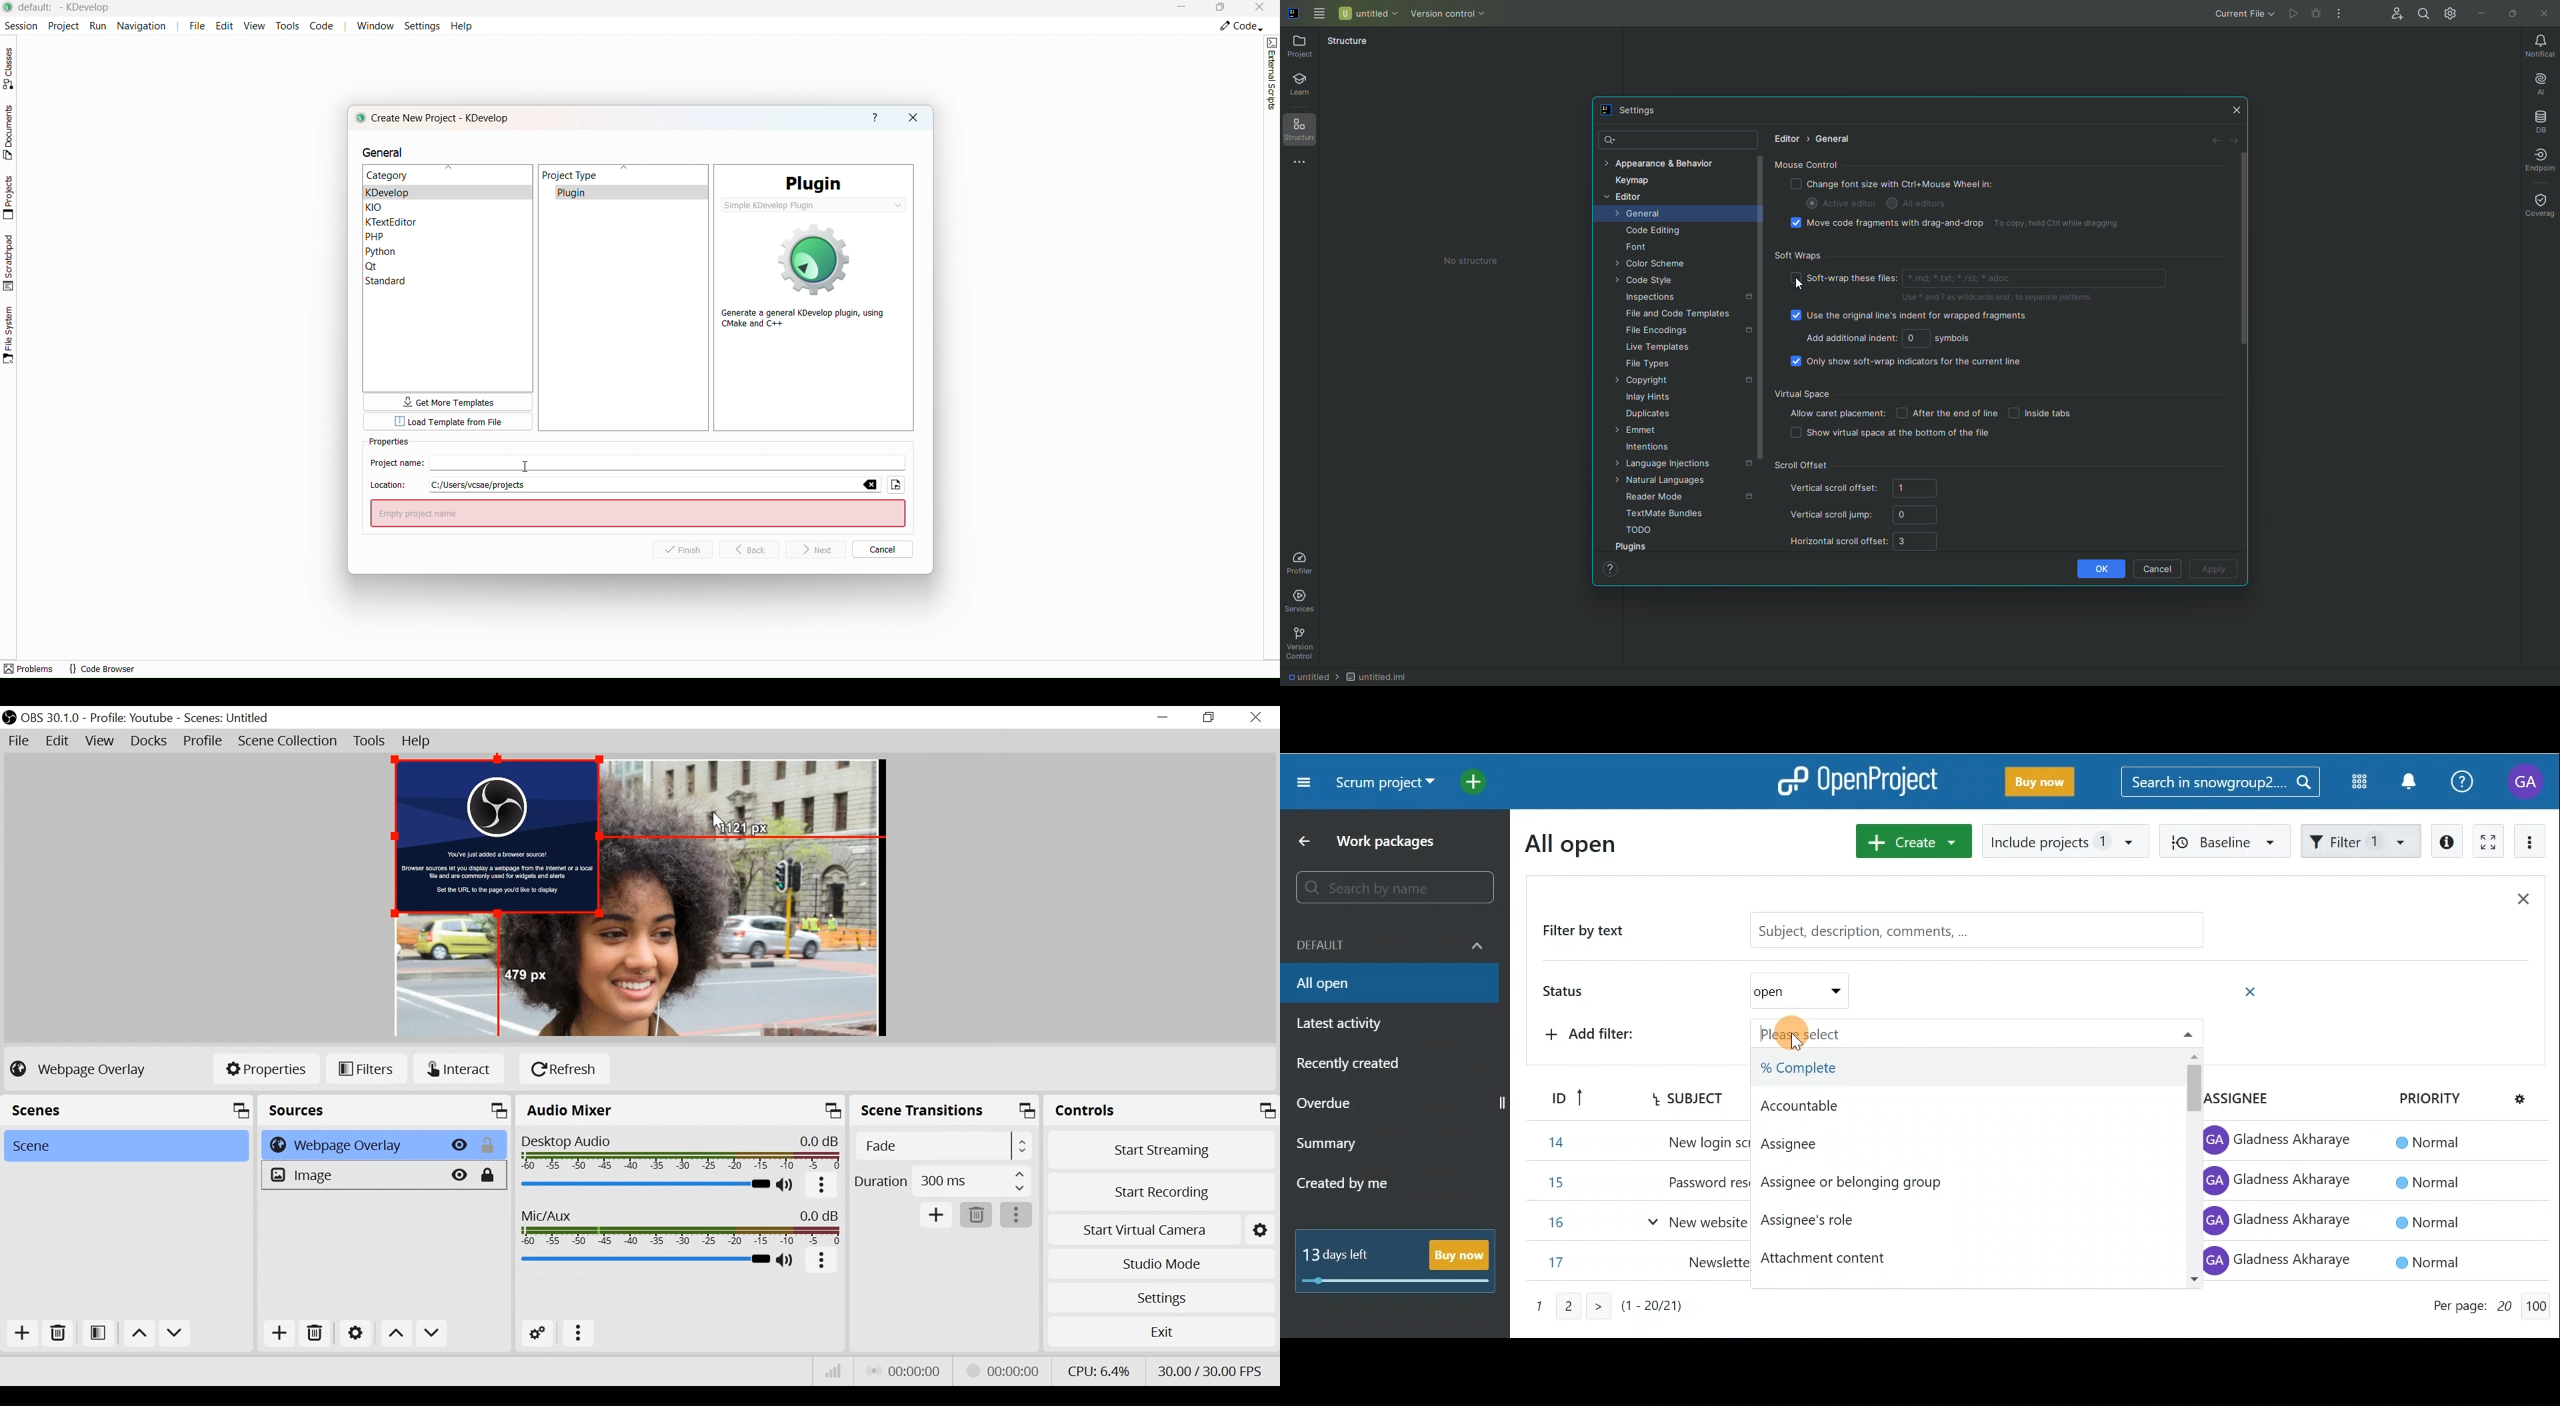 This screenshot has height=1428, width=2576. I want to click on Scene Transition, so click(945, 1109).